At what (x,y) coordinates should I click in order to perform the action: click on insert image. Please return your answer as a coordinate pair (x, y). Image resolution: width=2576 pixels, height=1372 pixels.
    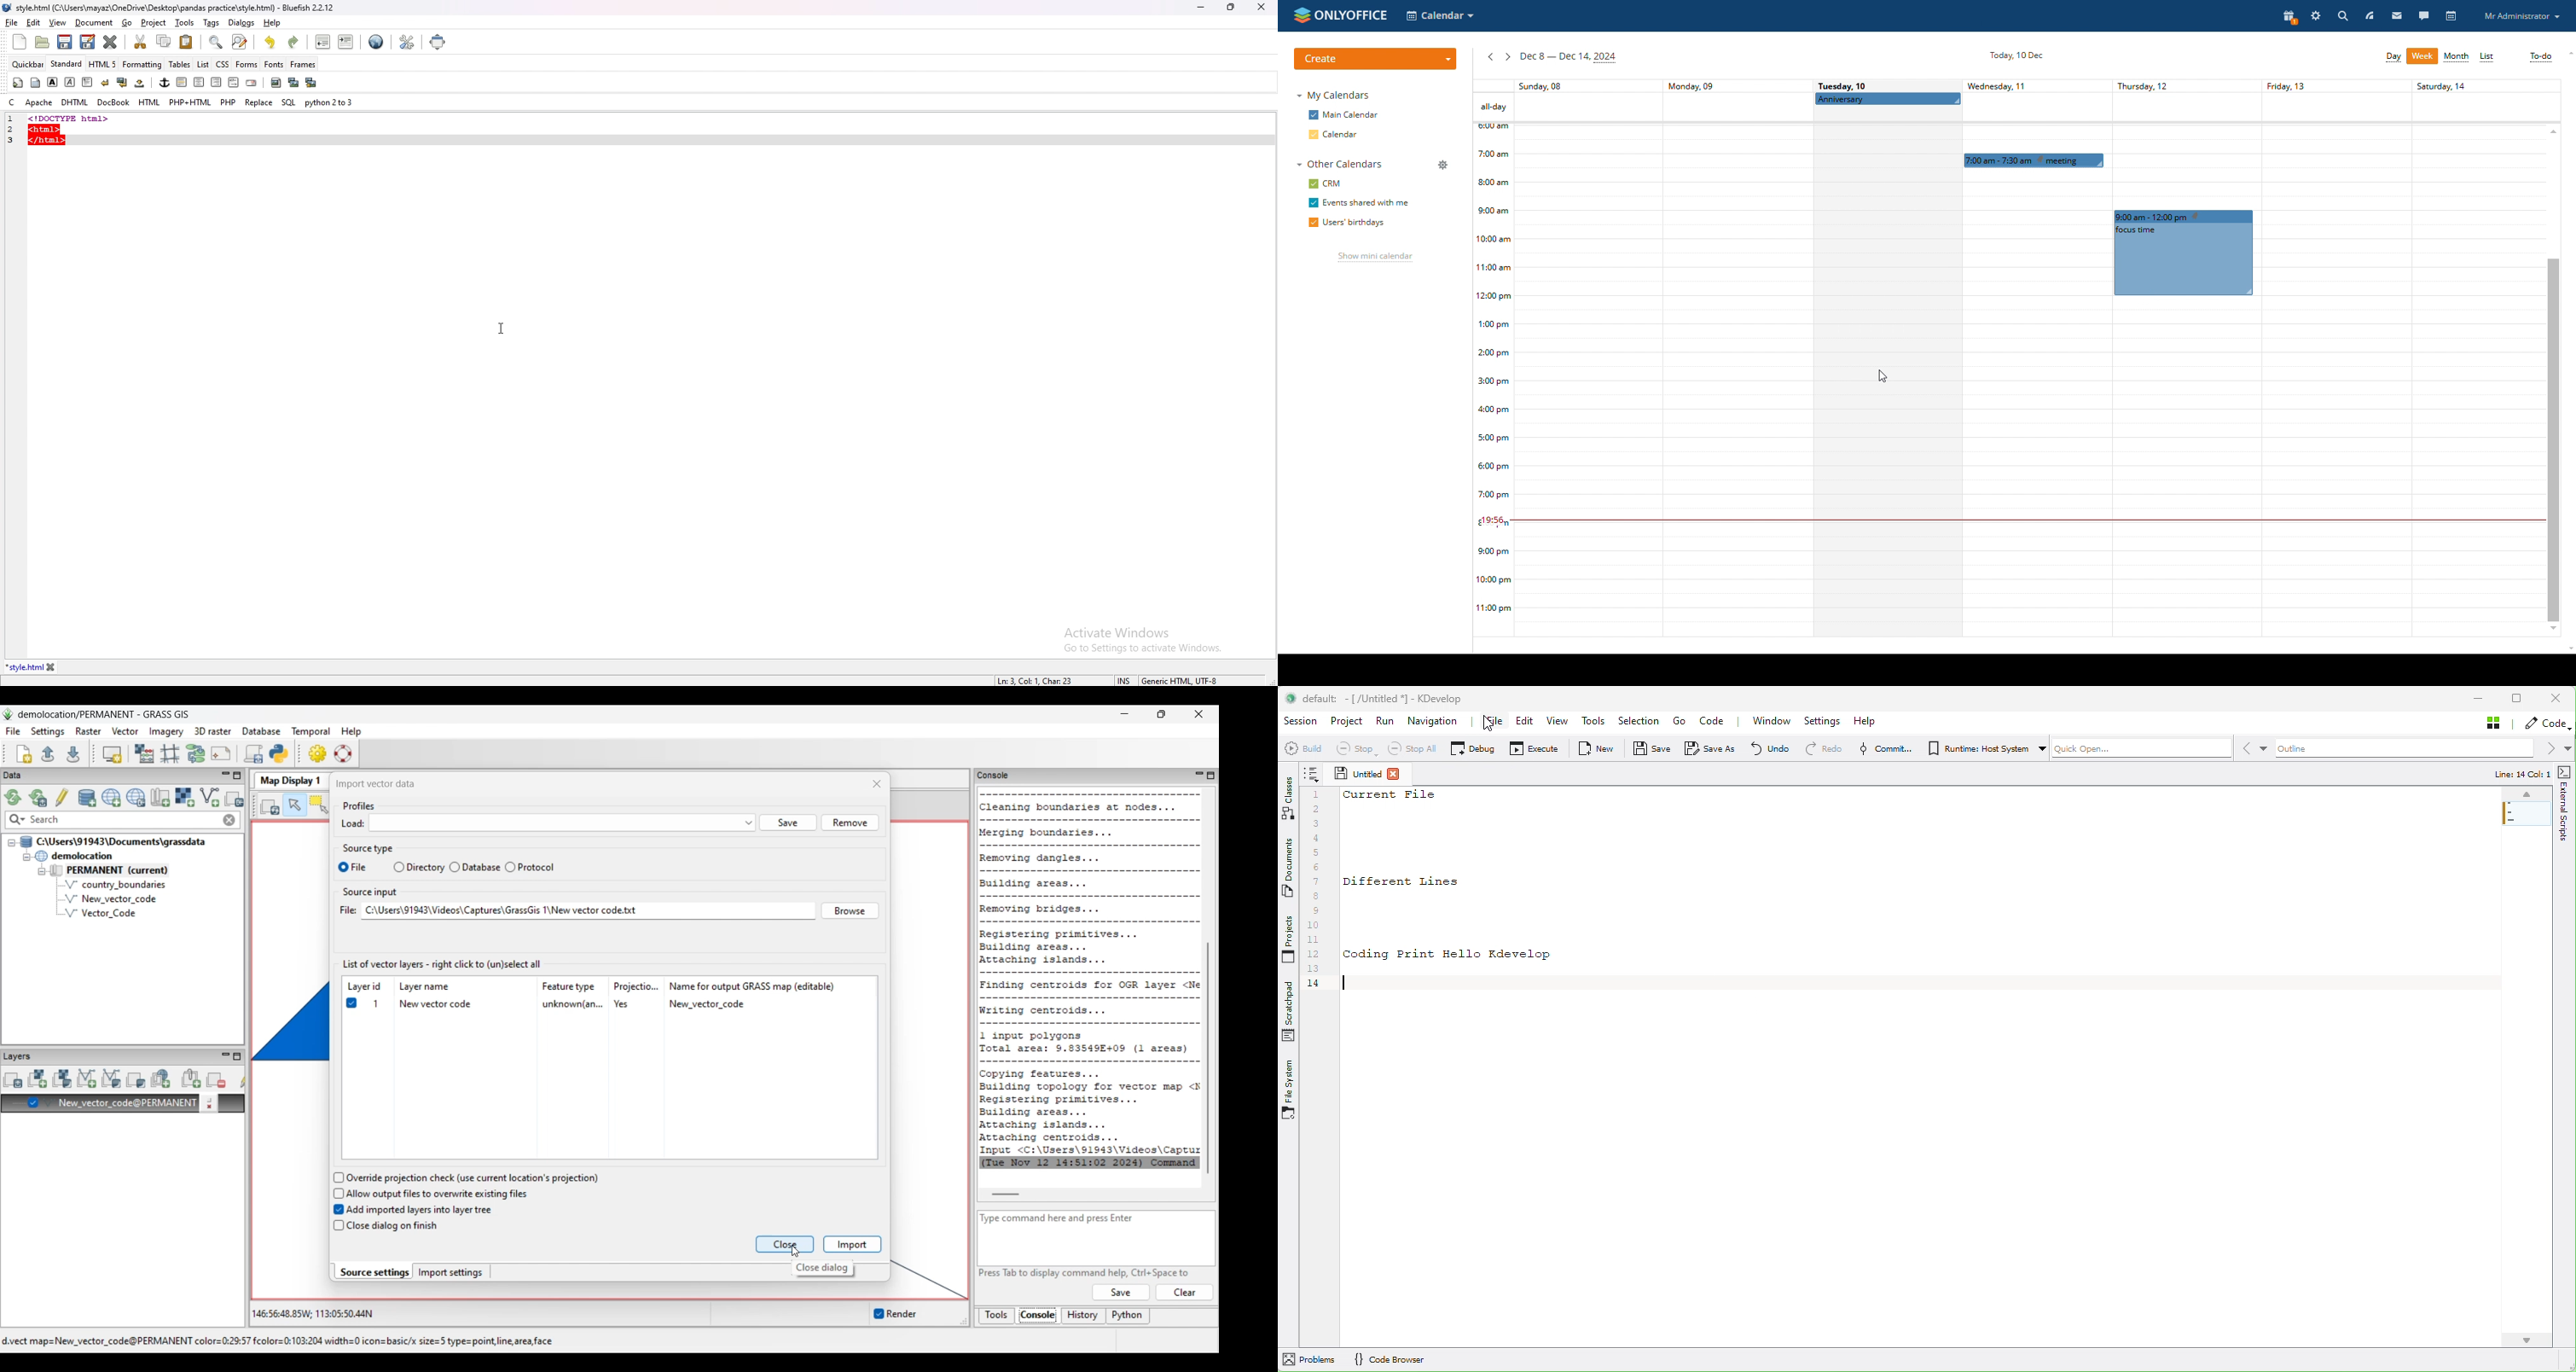
    Looking at the image, I should click on (276, 83).